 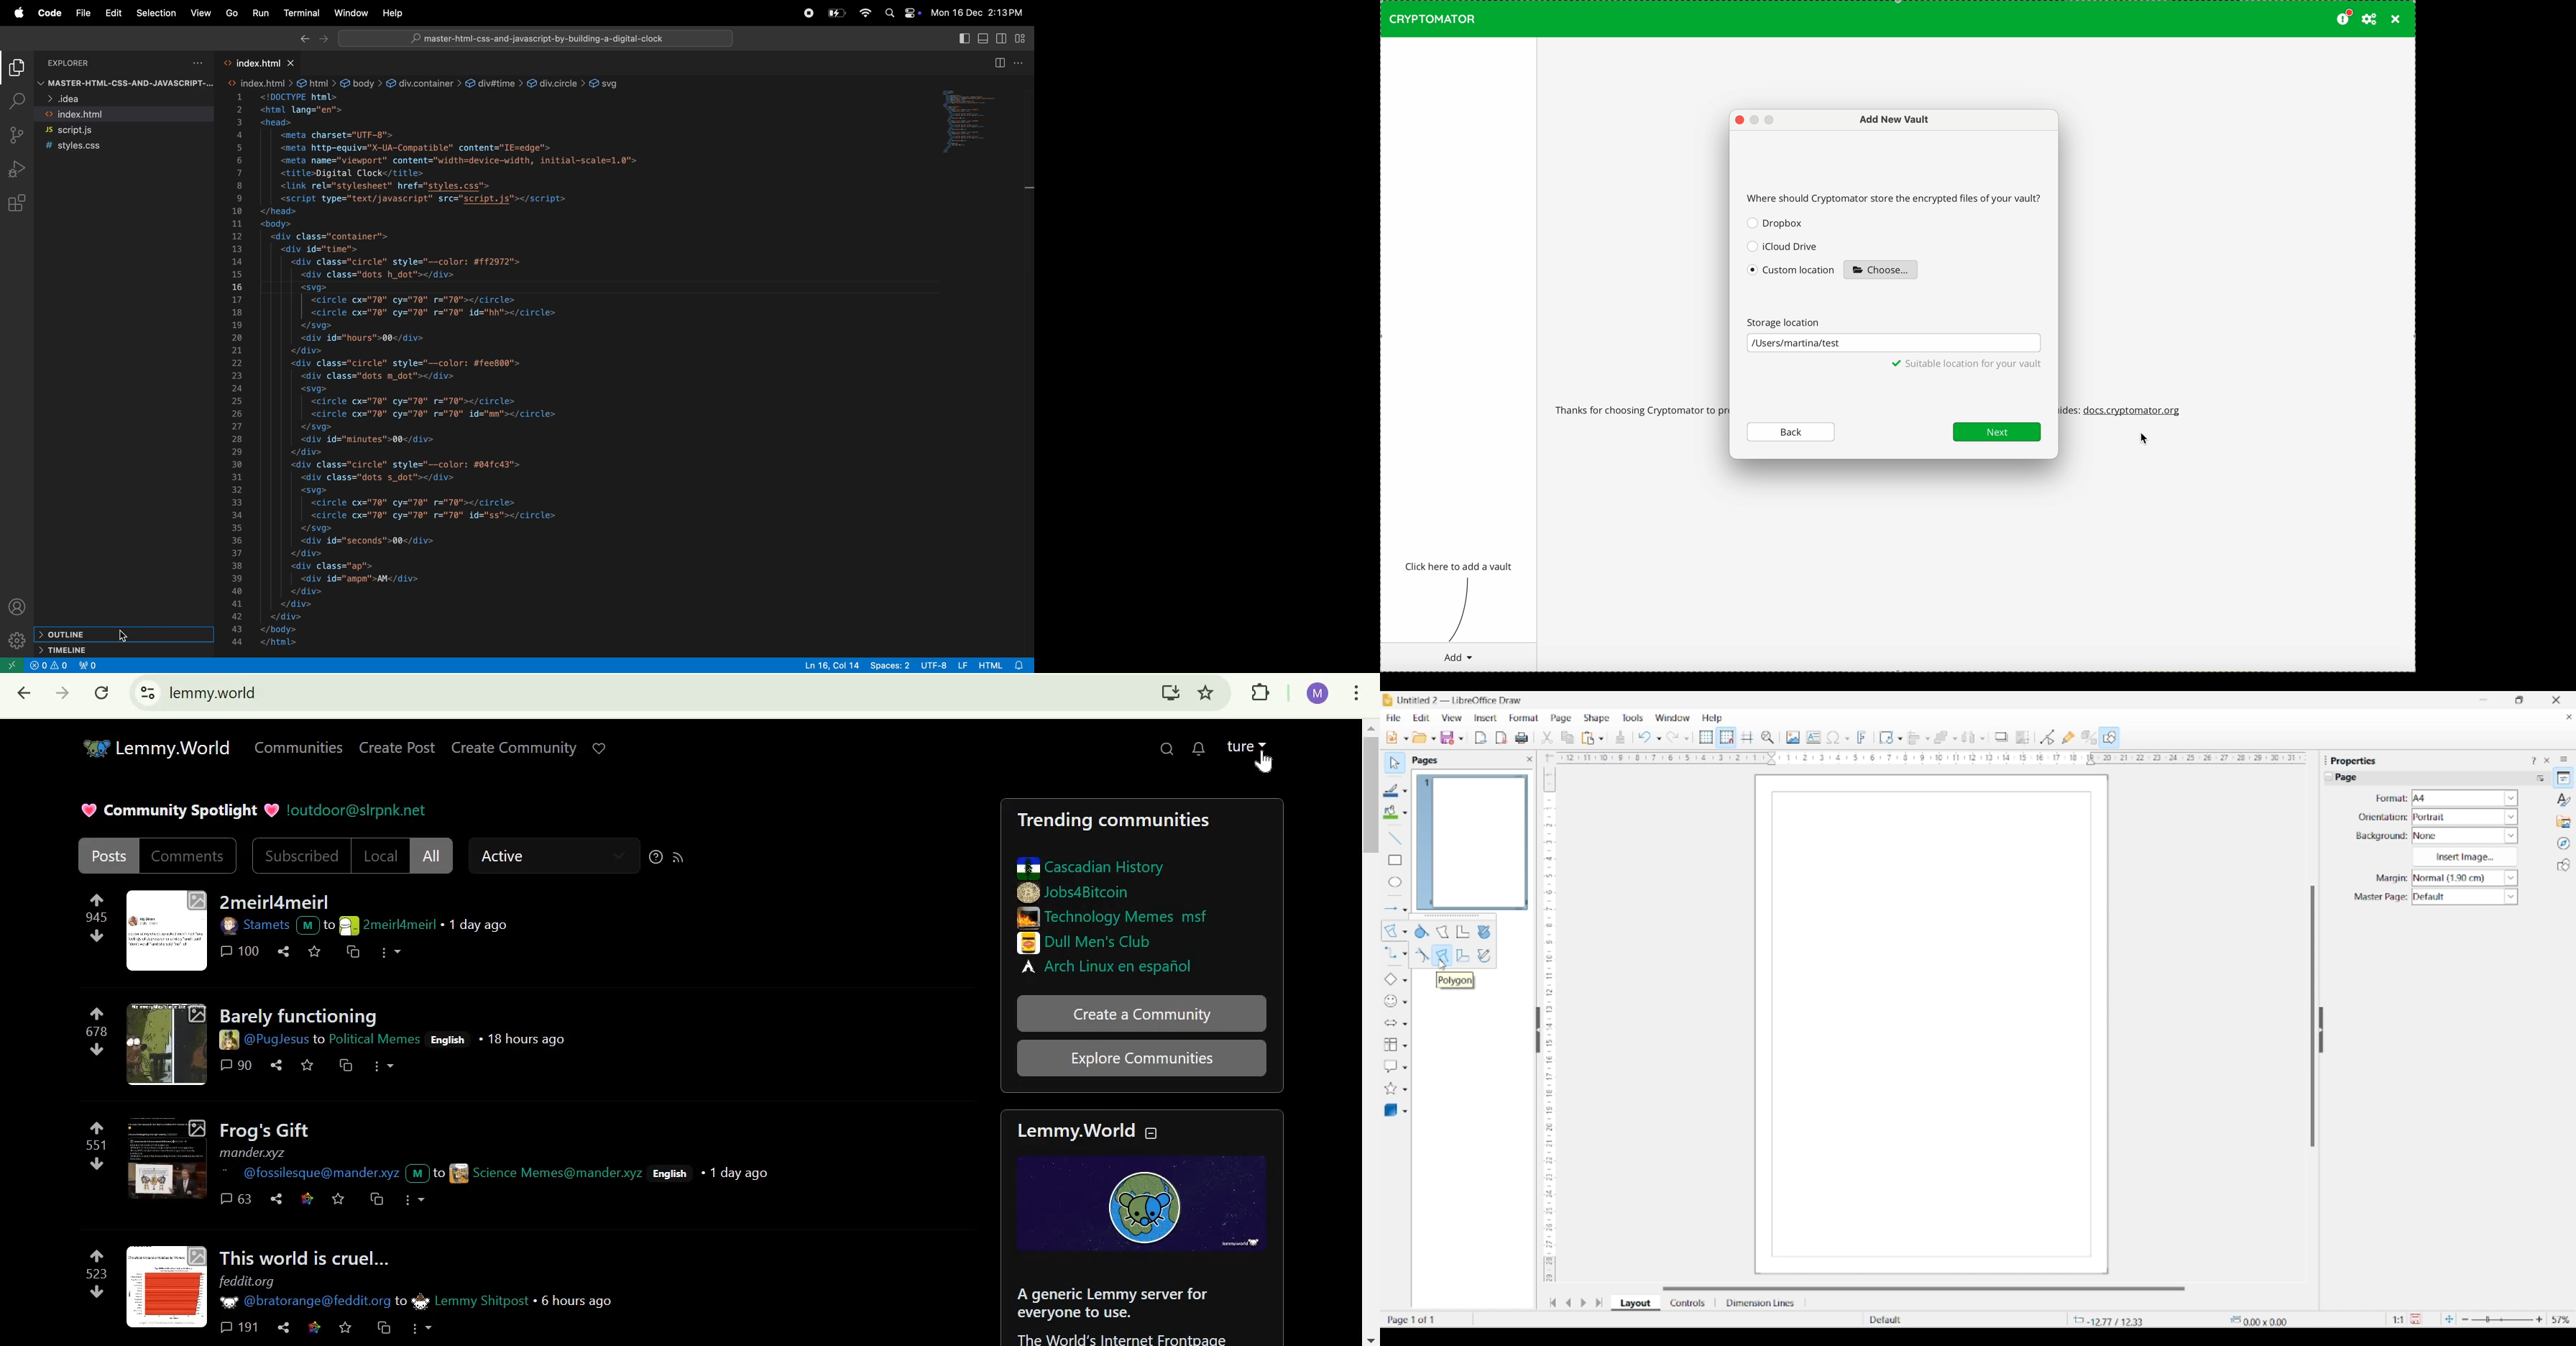 What do you see at coordinates (1472, 842) in the screenshot?
I see `Current page` at bounding box center [1472, 842].